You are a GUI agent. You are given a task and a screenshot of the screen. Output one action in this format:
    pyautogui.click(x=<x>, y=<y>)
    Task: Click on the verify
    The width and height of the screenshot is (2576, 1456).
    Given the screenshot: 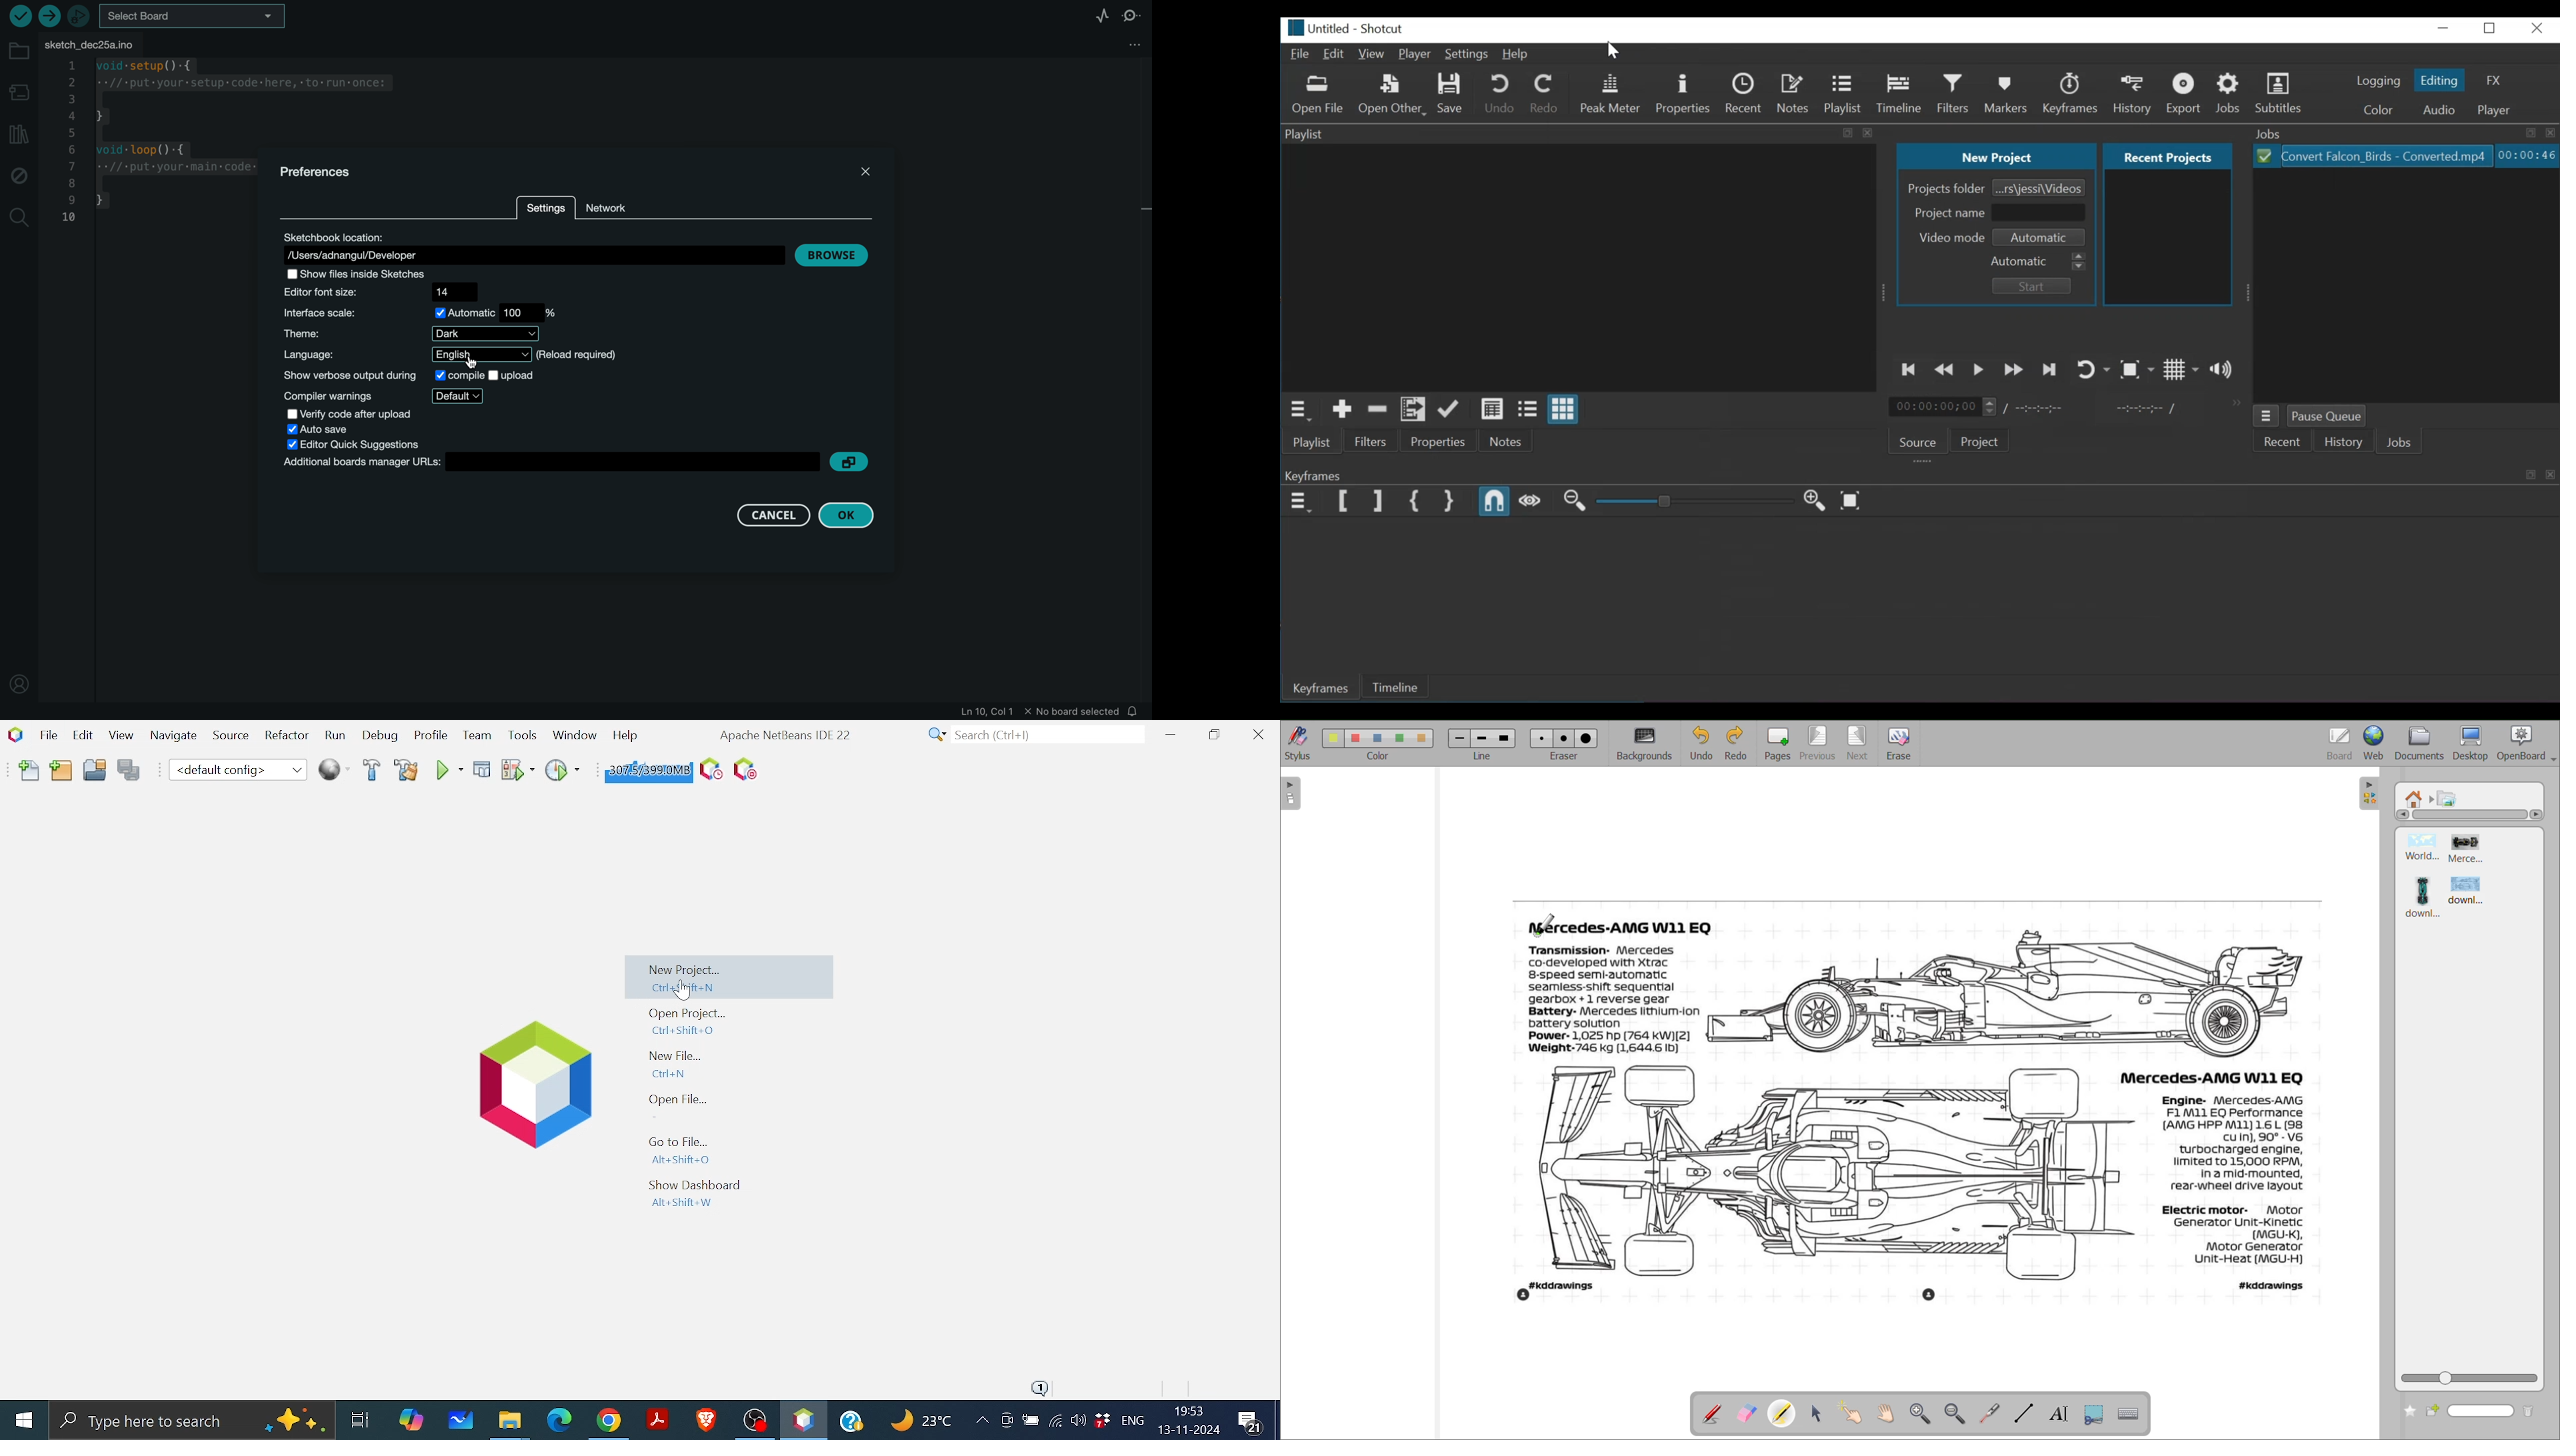 What is the action you would take?
    pyautogui.click(x=20, y=16)
    